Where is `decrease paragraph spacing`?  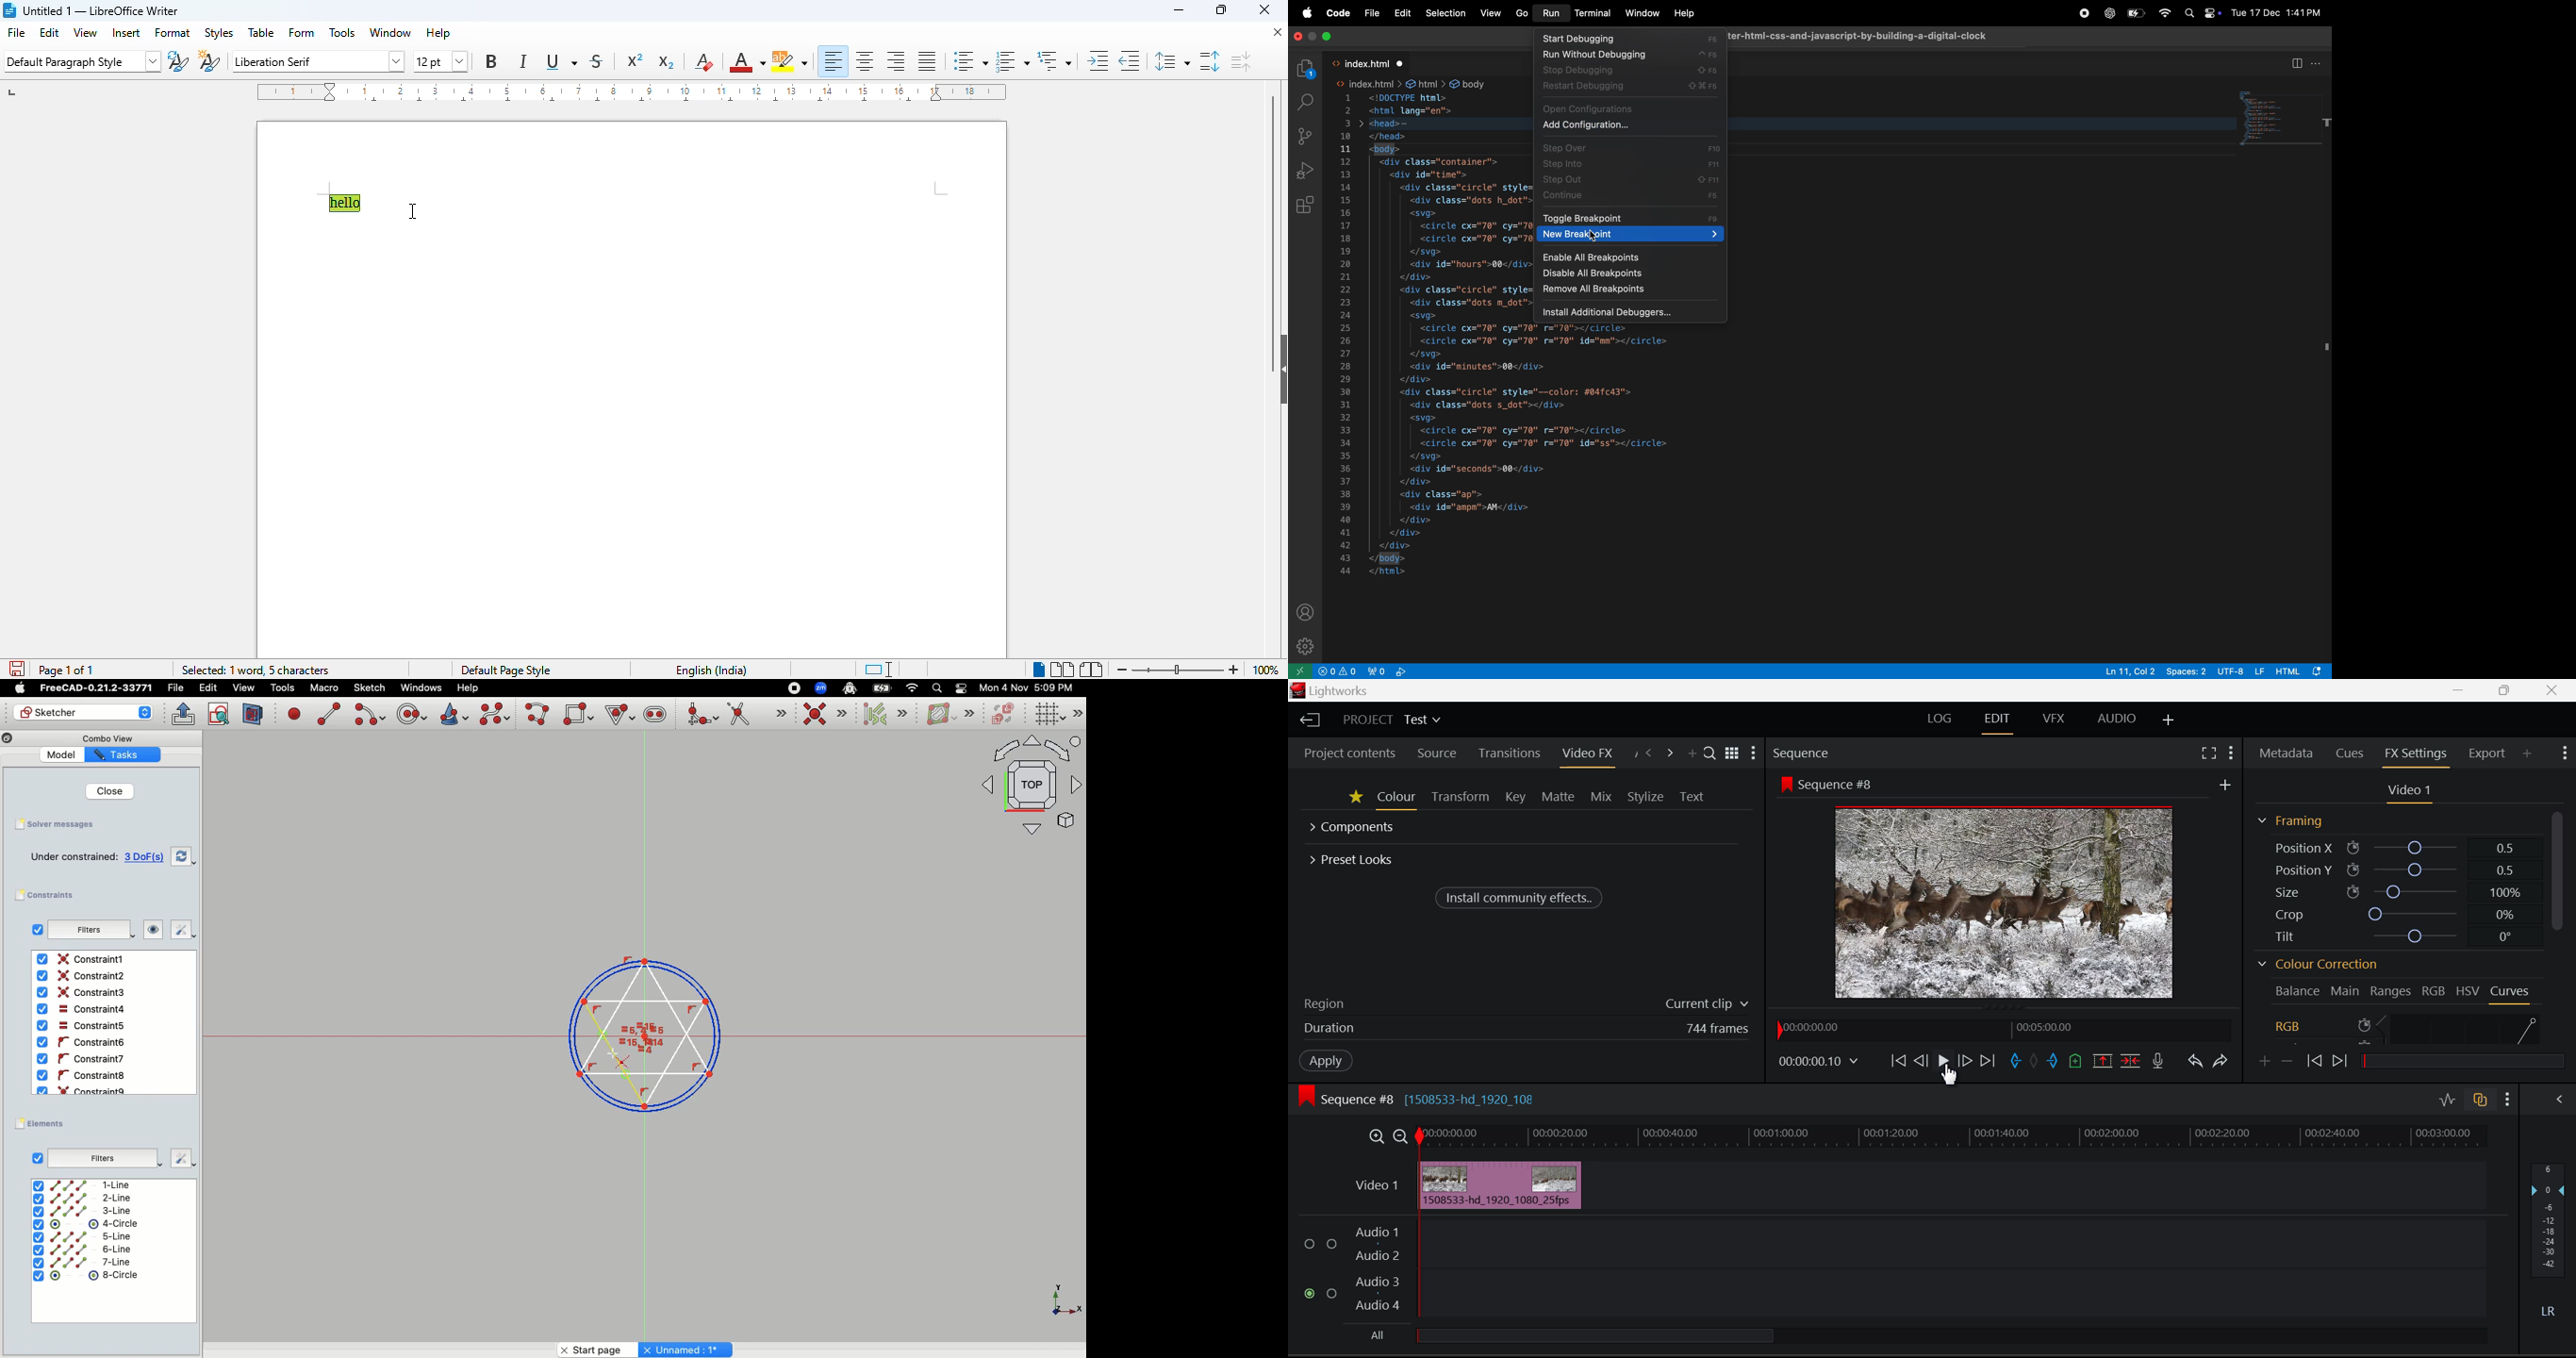 decrease paragraph spacing is located at coordinates (1241, 61).